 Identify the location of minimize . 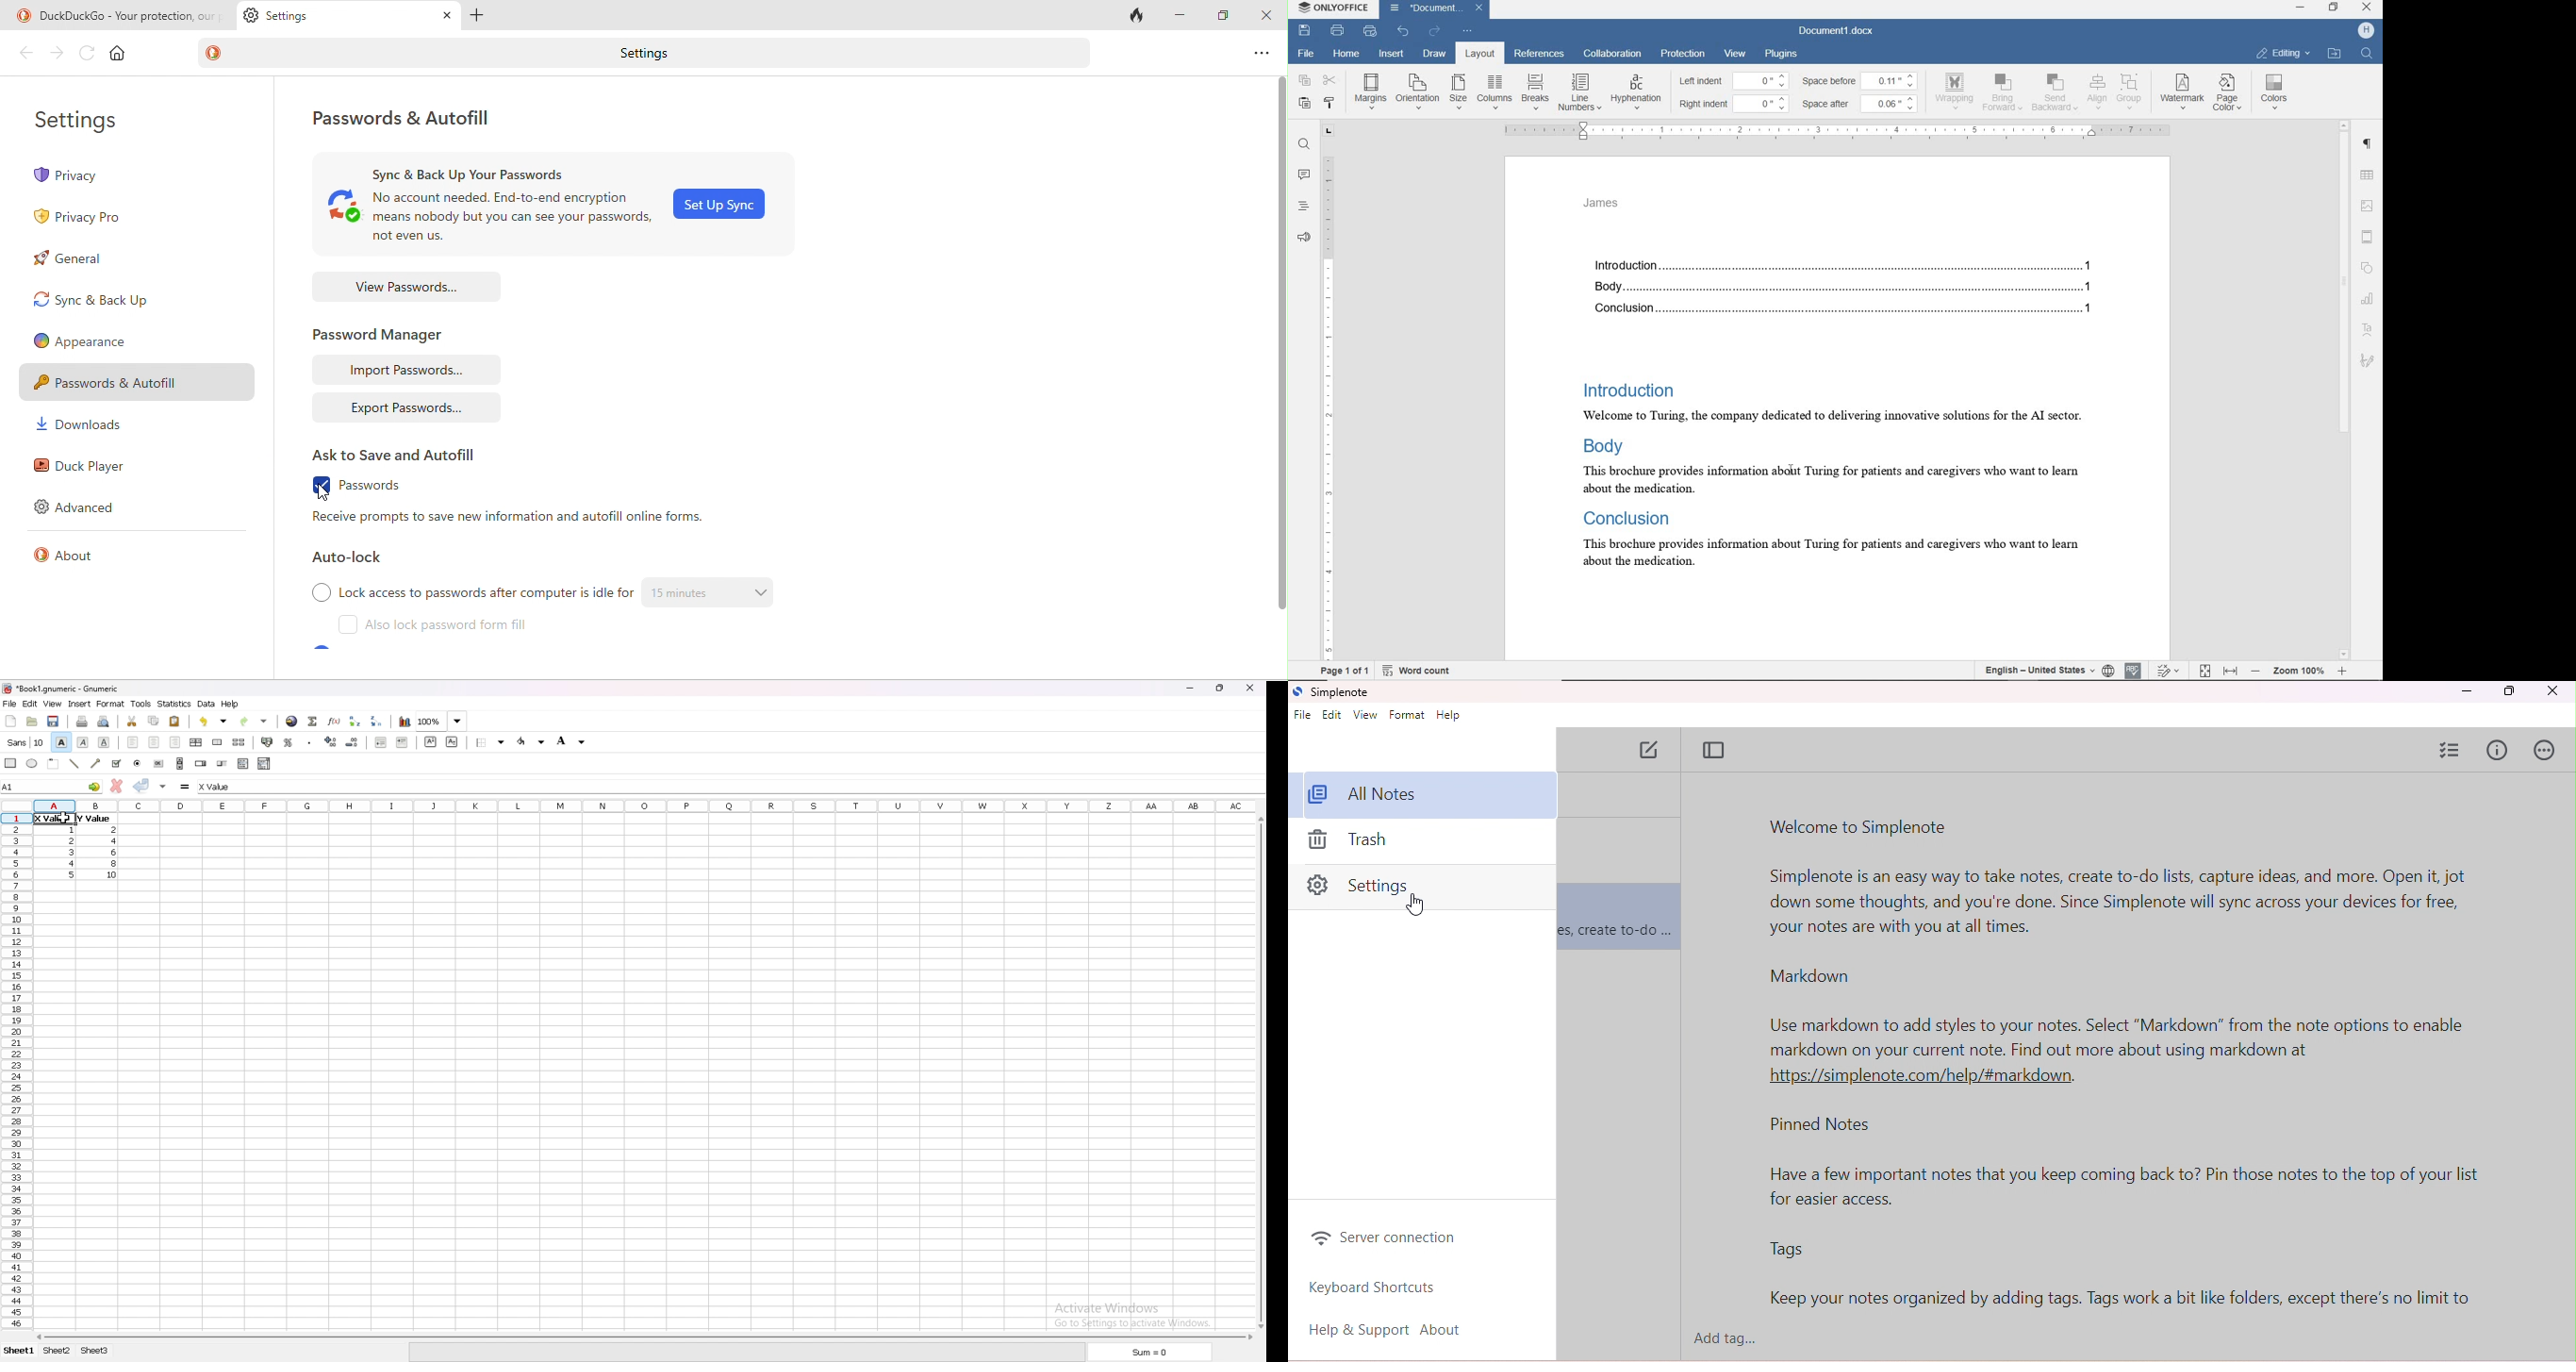
(2466, 691).